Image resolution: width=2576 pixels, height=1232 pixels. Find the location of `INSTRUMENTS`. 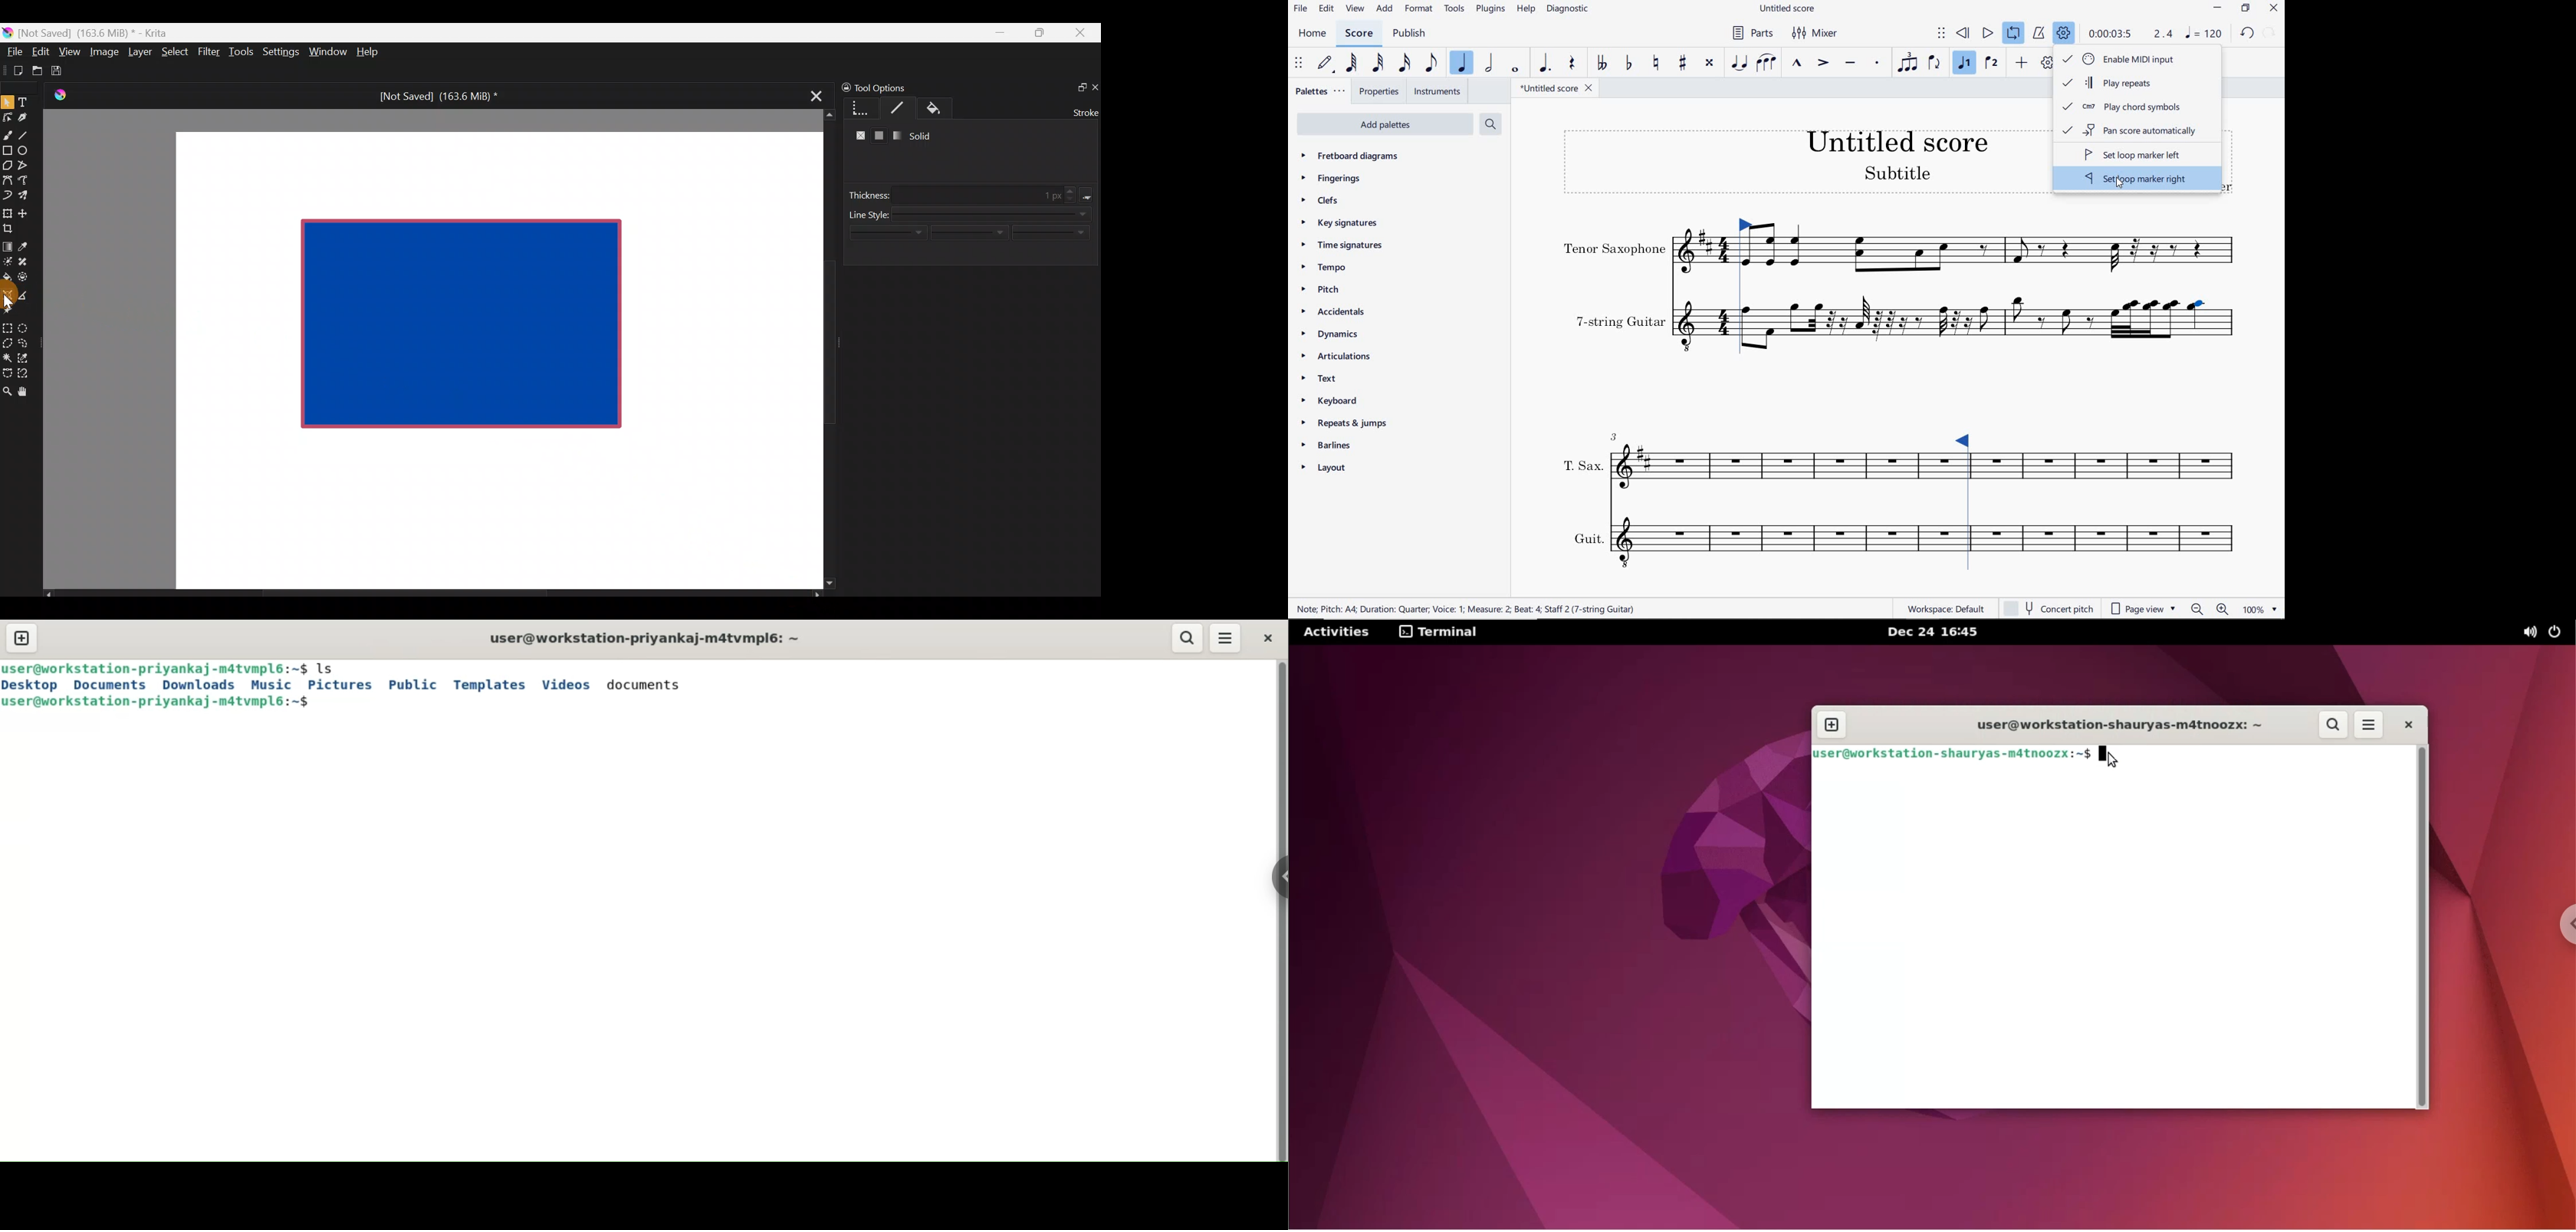

INSTRUMENTS is located at coordinates (1439, 93).